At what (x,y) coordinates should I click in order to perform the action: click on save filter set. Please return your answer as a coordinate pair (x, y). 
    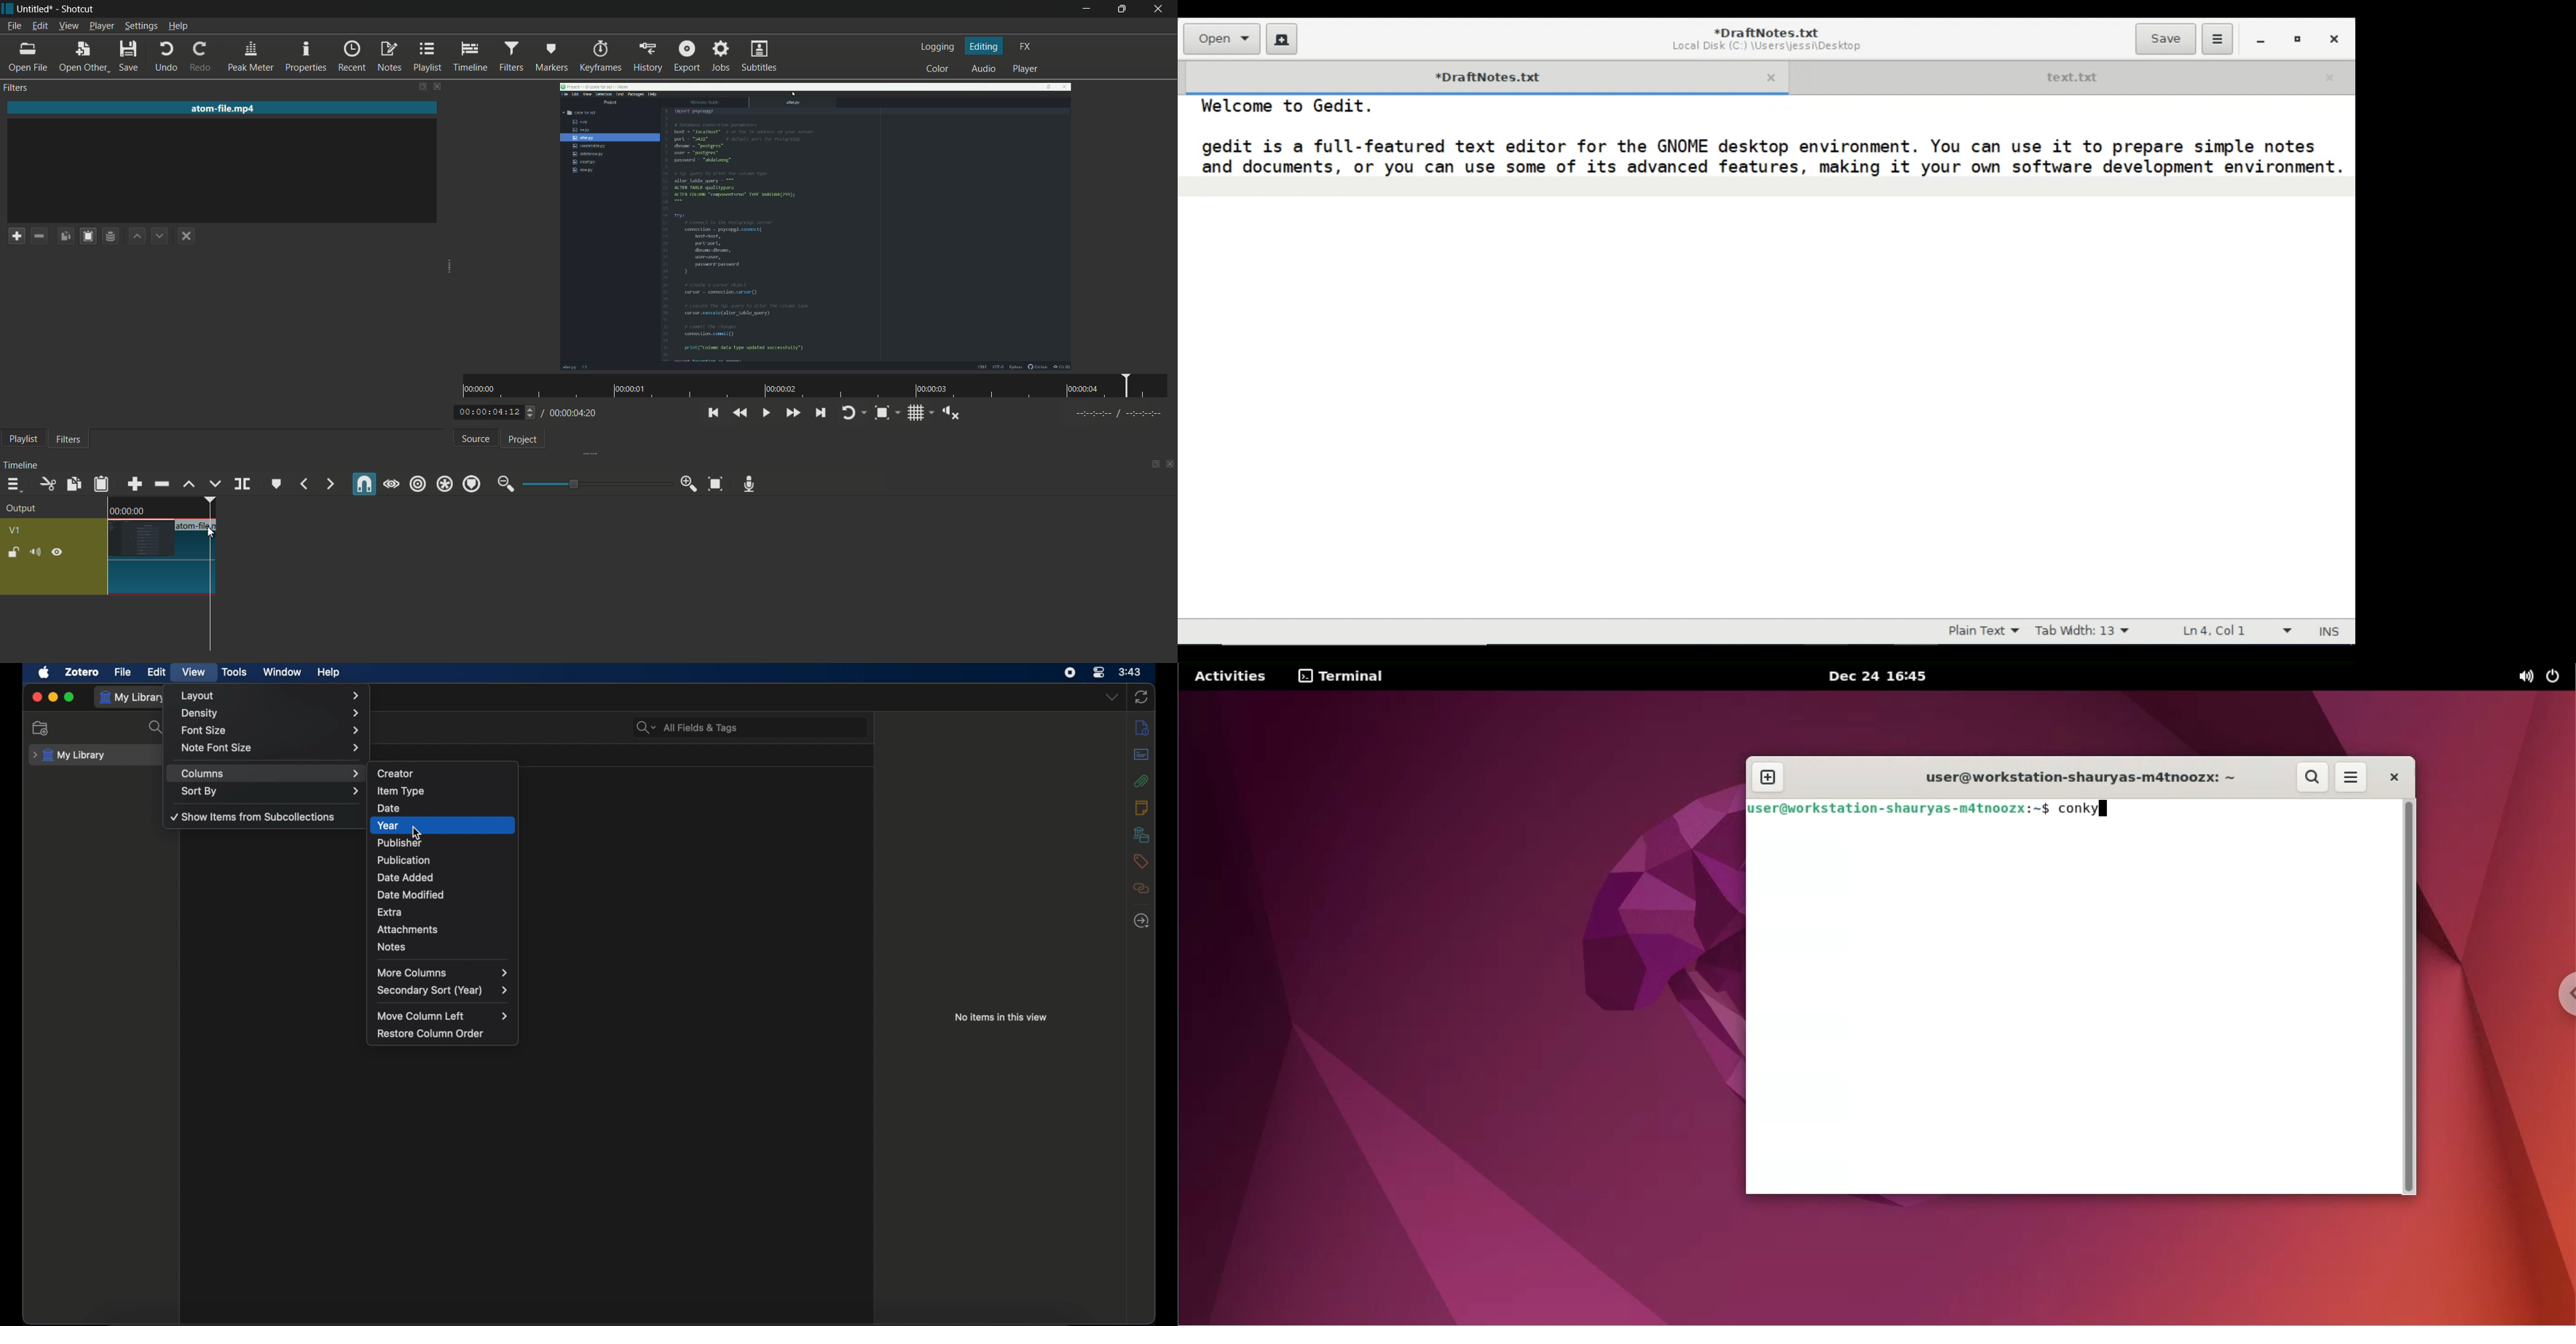
    Looking at the image, I should click on (109, 236).